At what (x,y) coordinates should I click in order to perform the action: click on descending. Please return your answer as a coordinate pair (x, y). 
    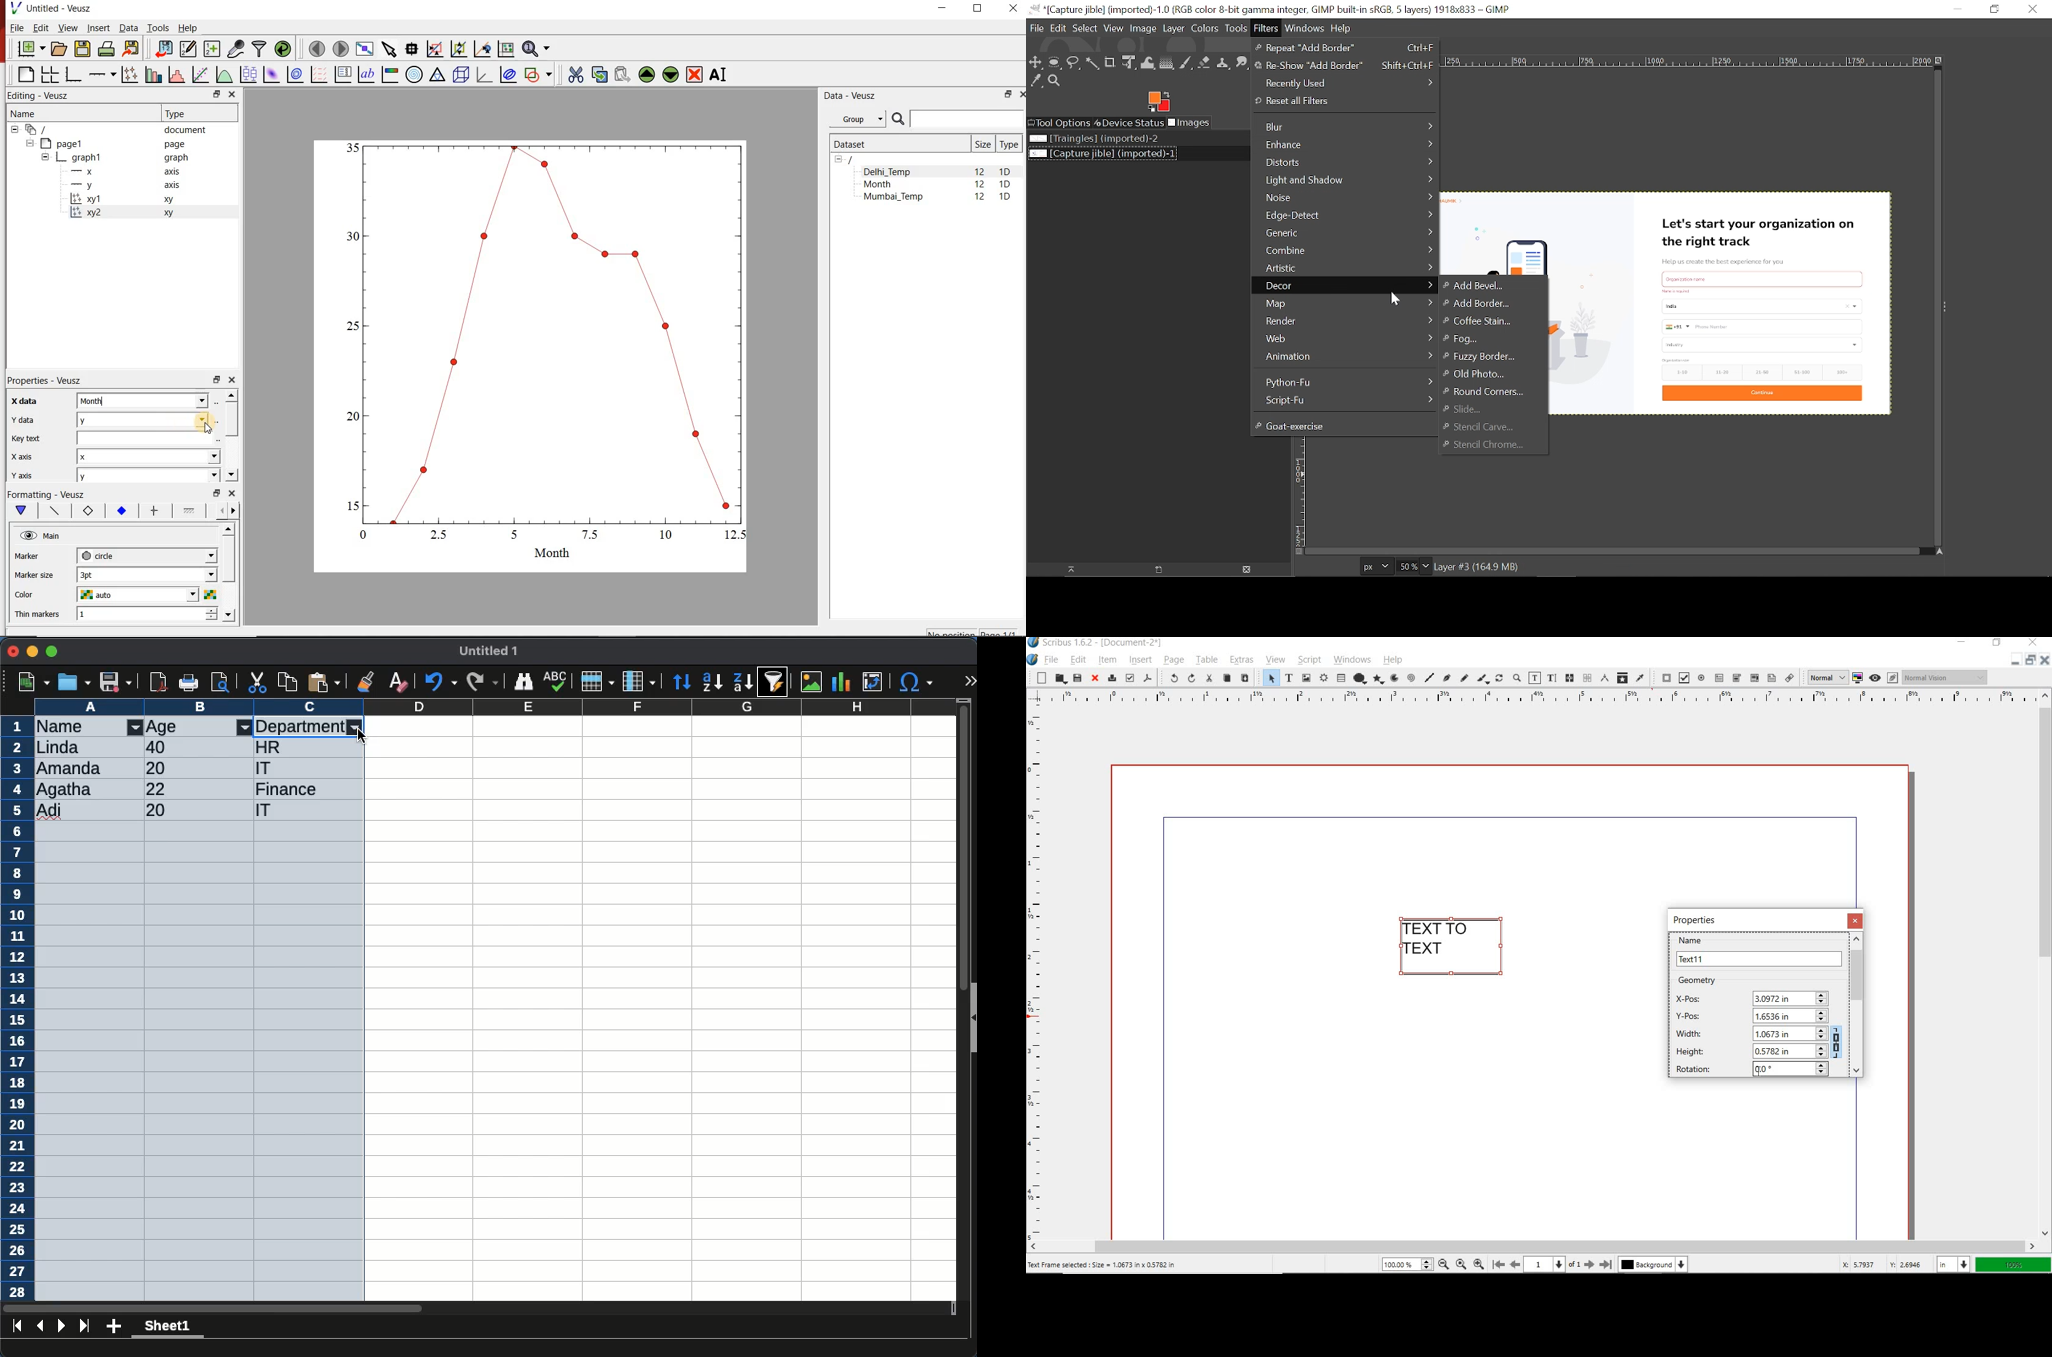
    Looking at the image, I should click on (712, 683).